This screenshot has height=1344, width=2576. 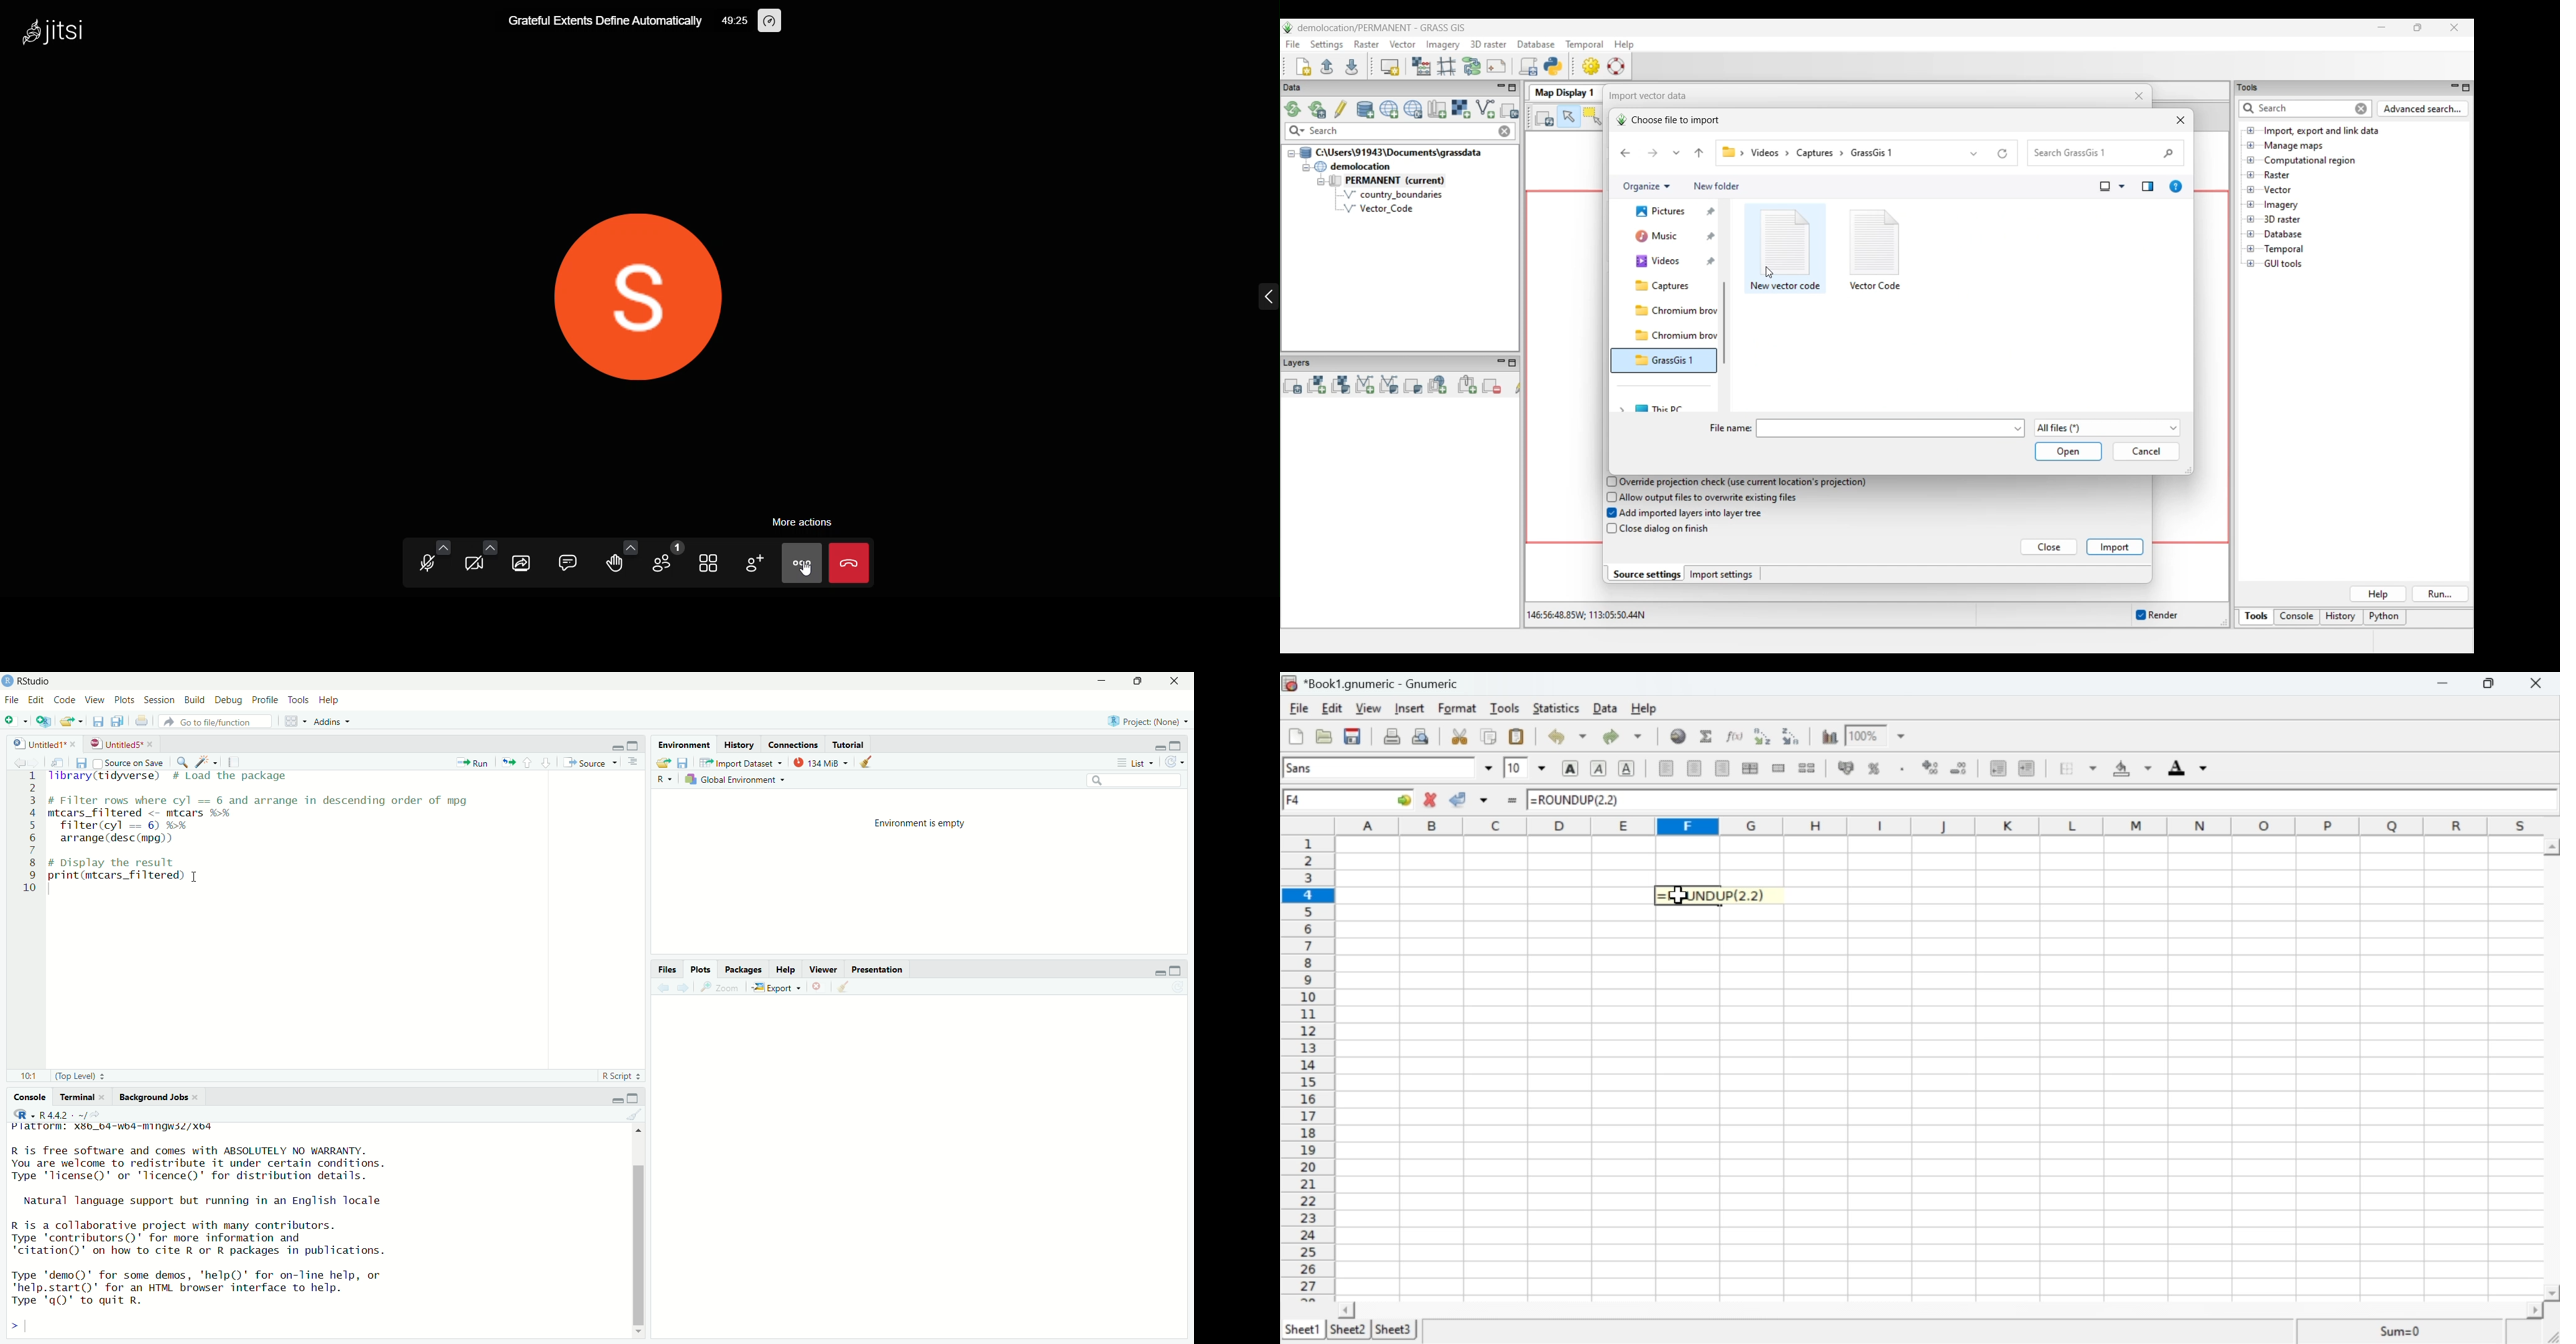 I want to click on cursor, so click(x=1679, y=897).